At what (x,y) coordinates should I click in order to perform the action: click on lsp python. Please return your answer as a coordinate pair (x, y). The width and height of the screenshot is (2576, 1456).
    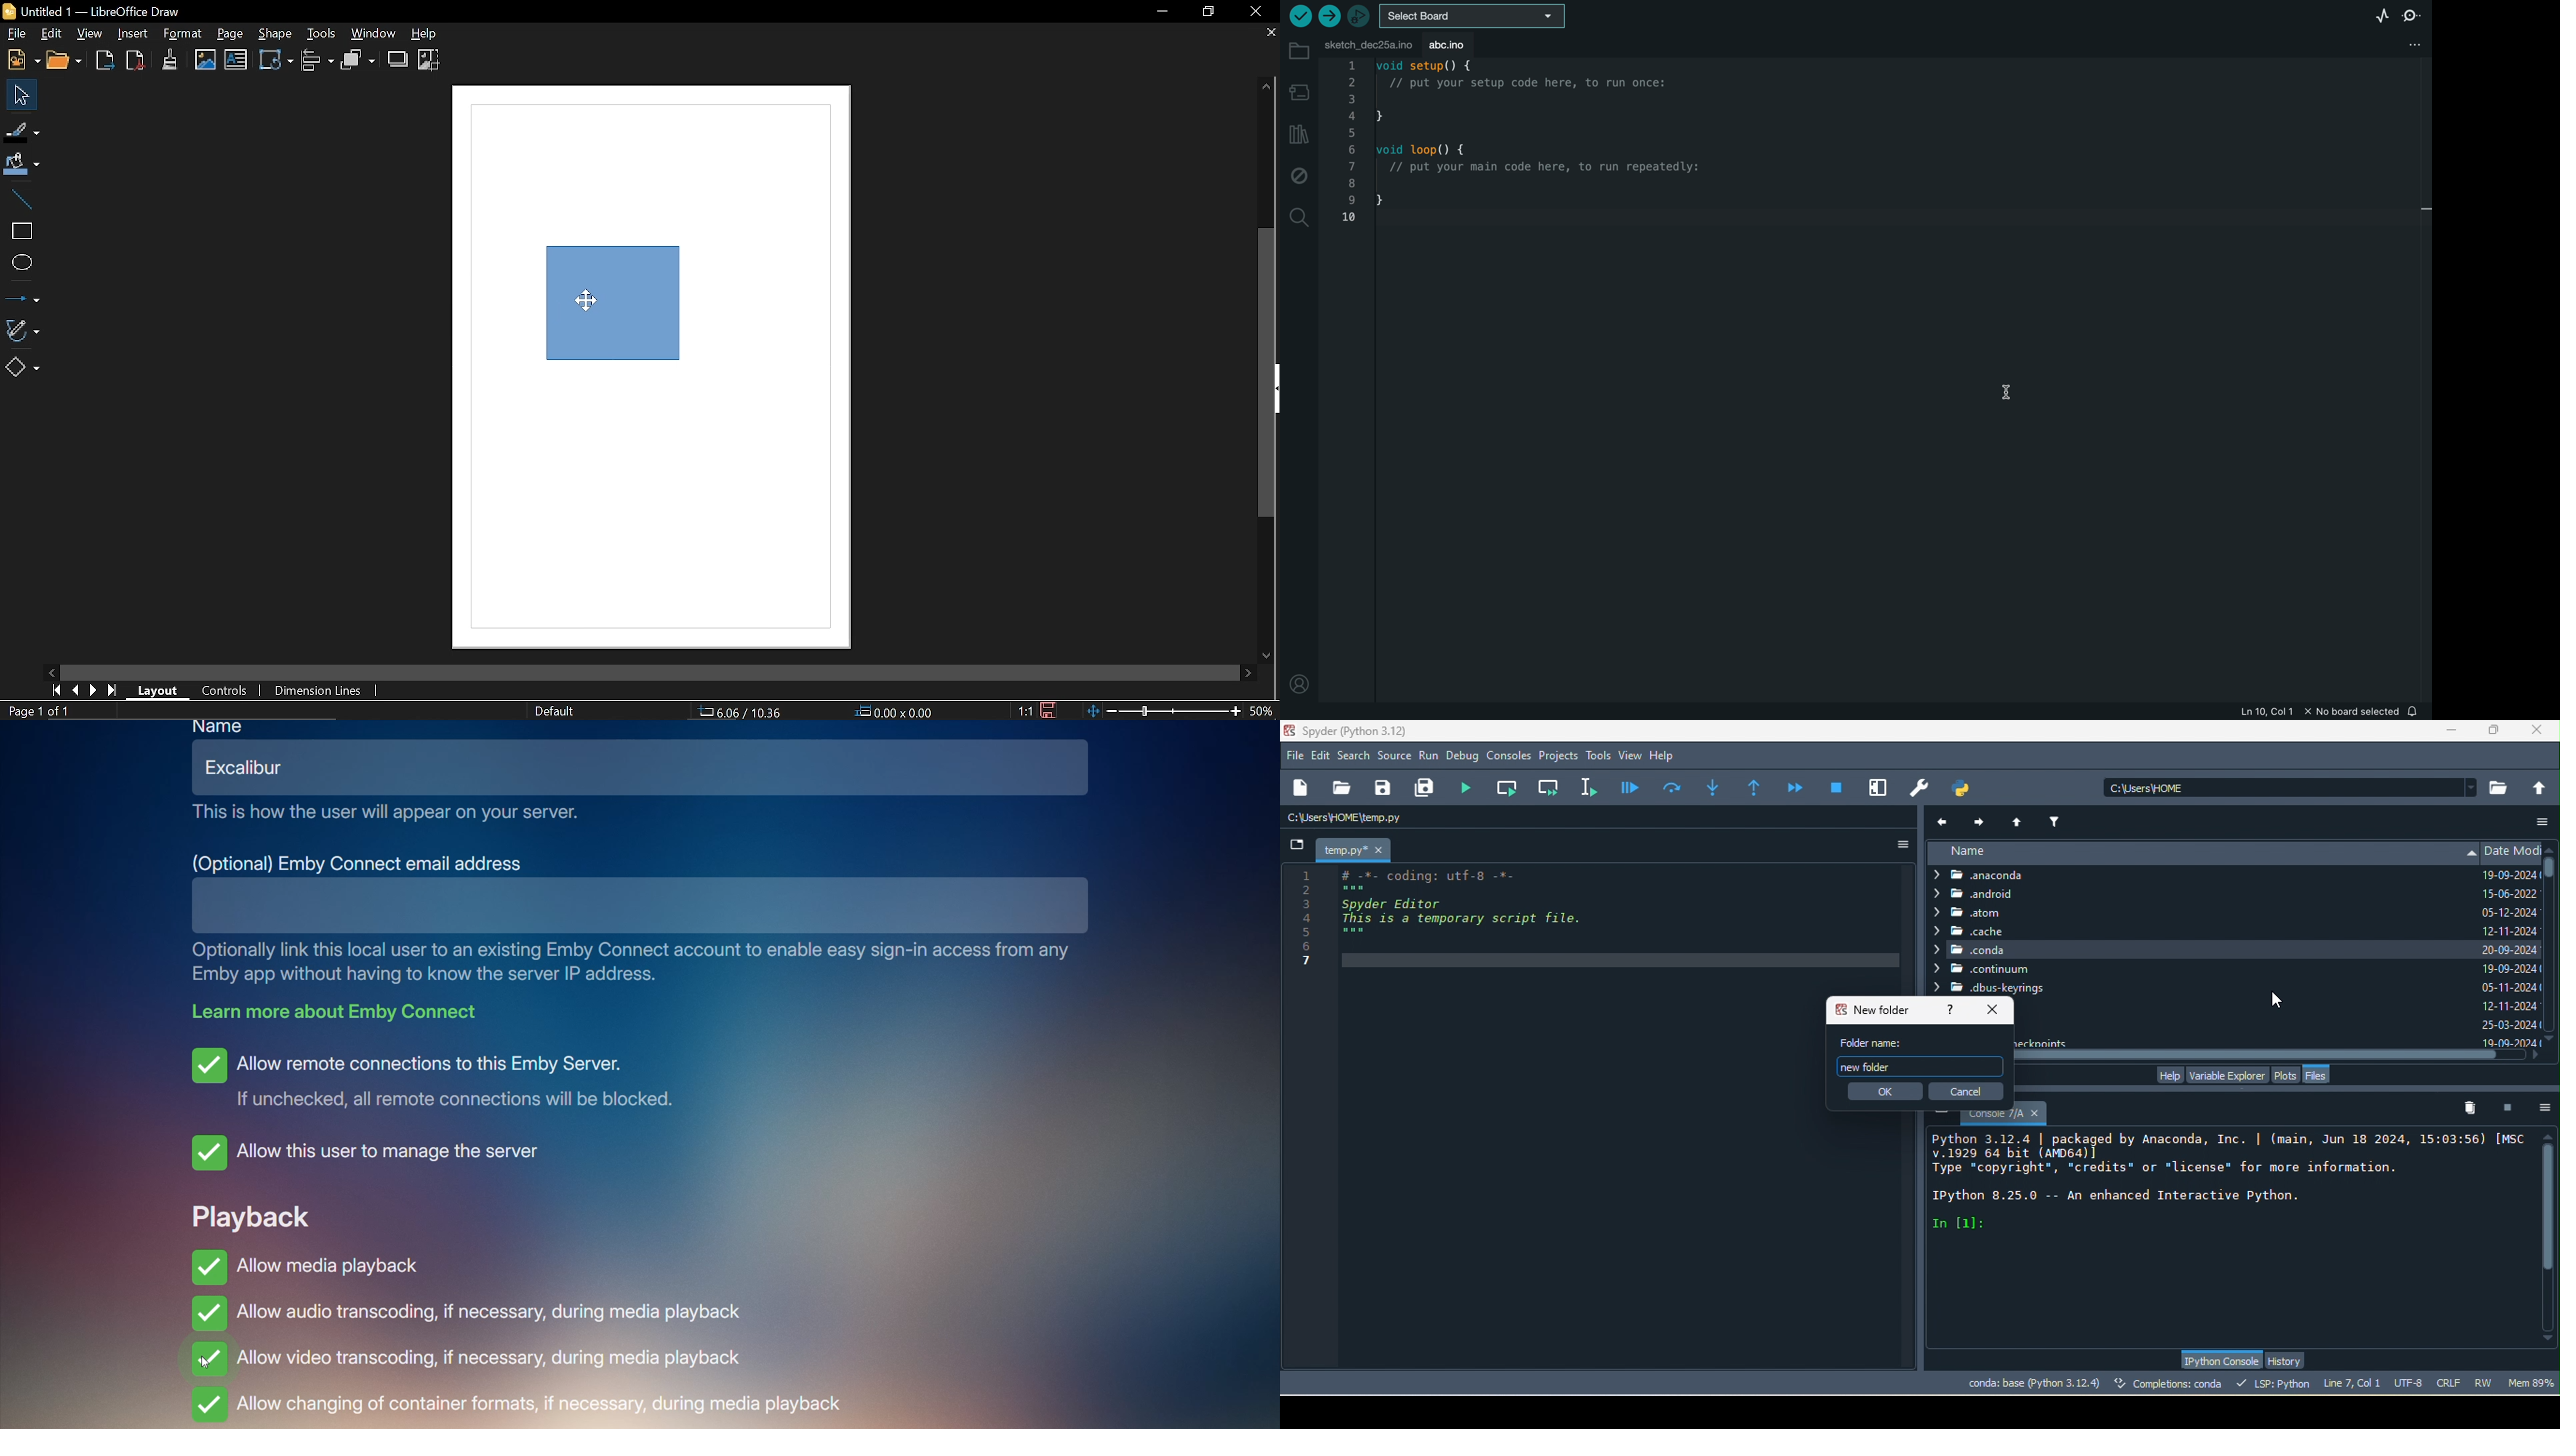
    Looking at the image, I should click on (2276, 1383).